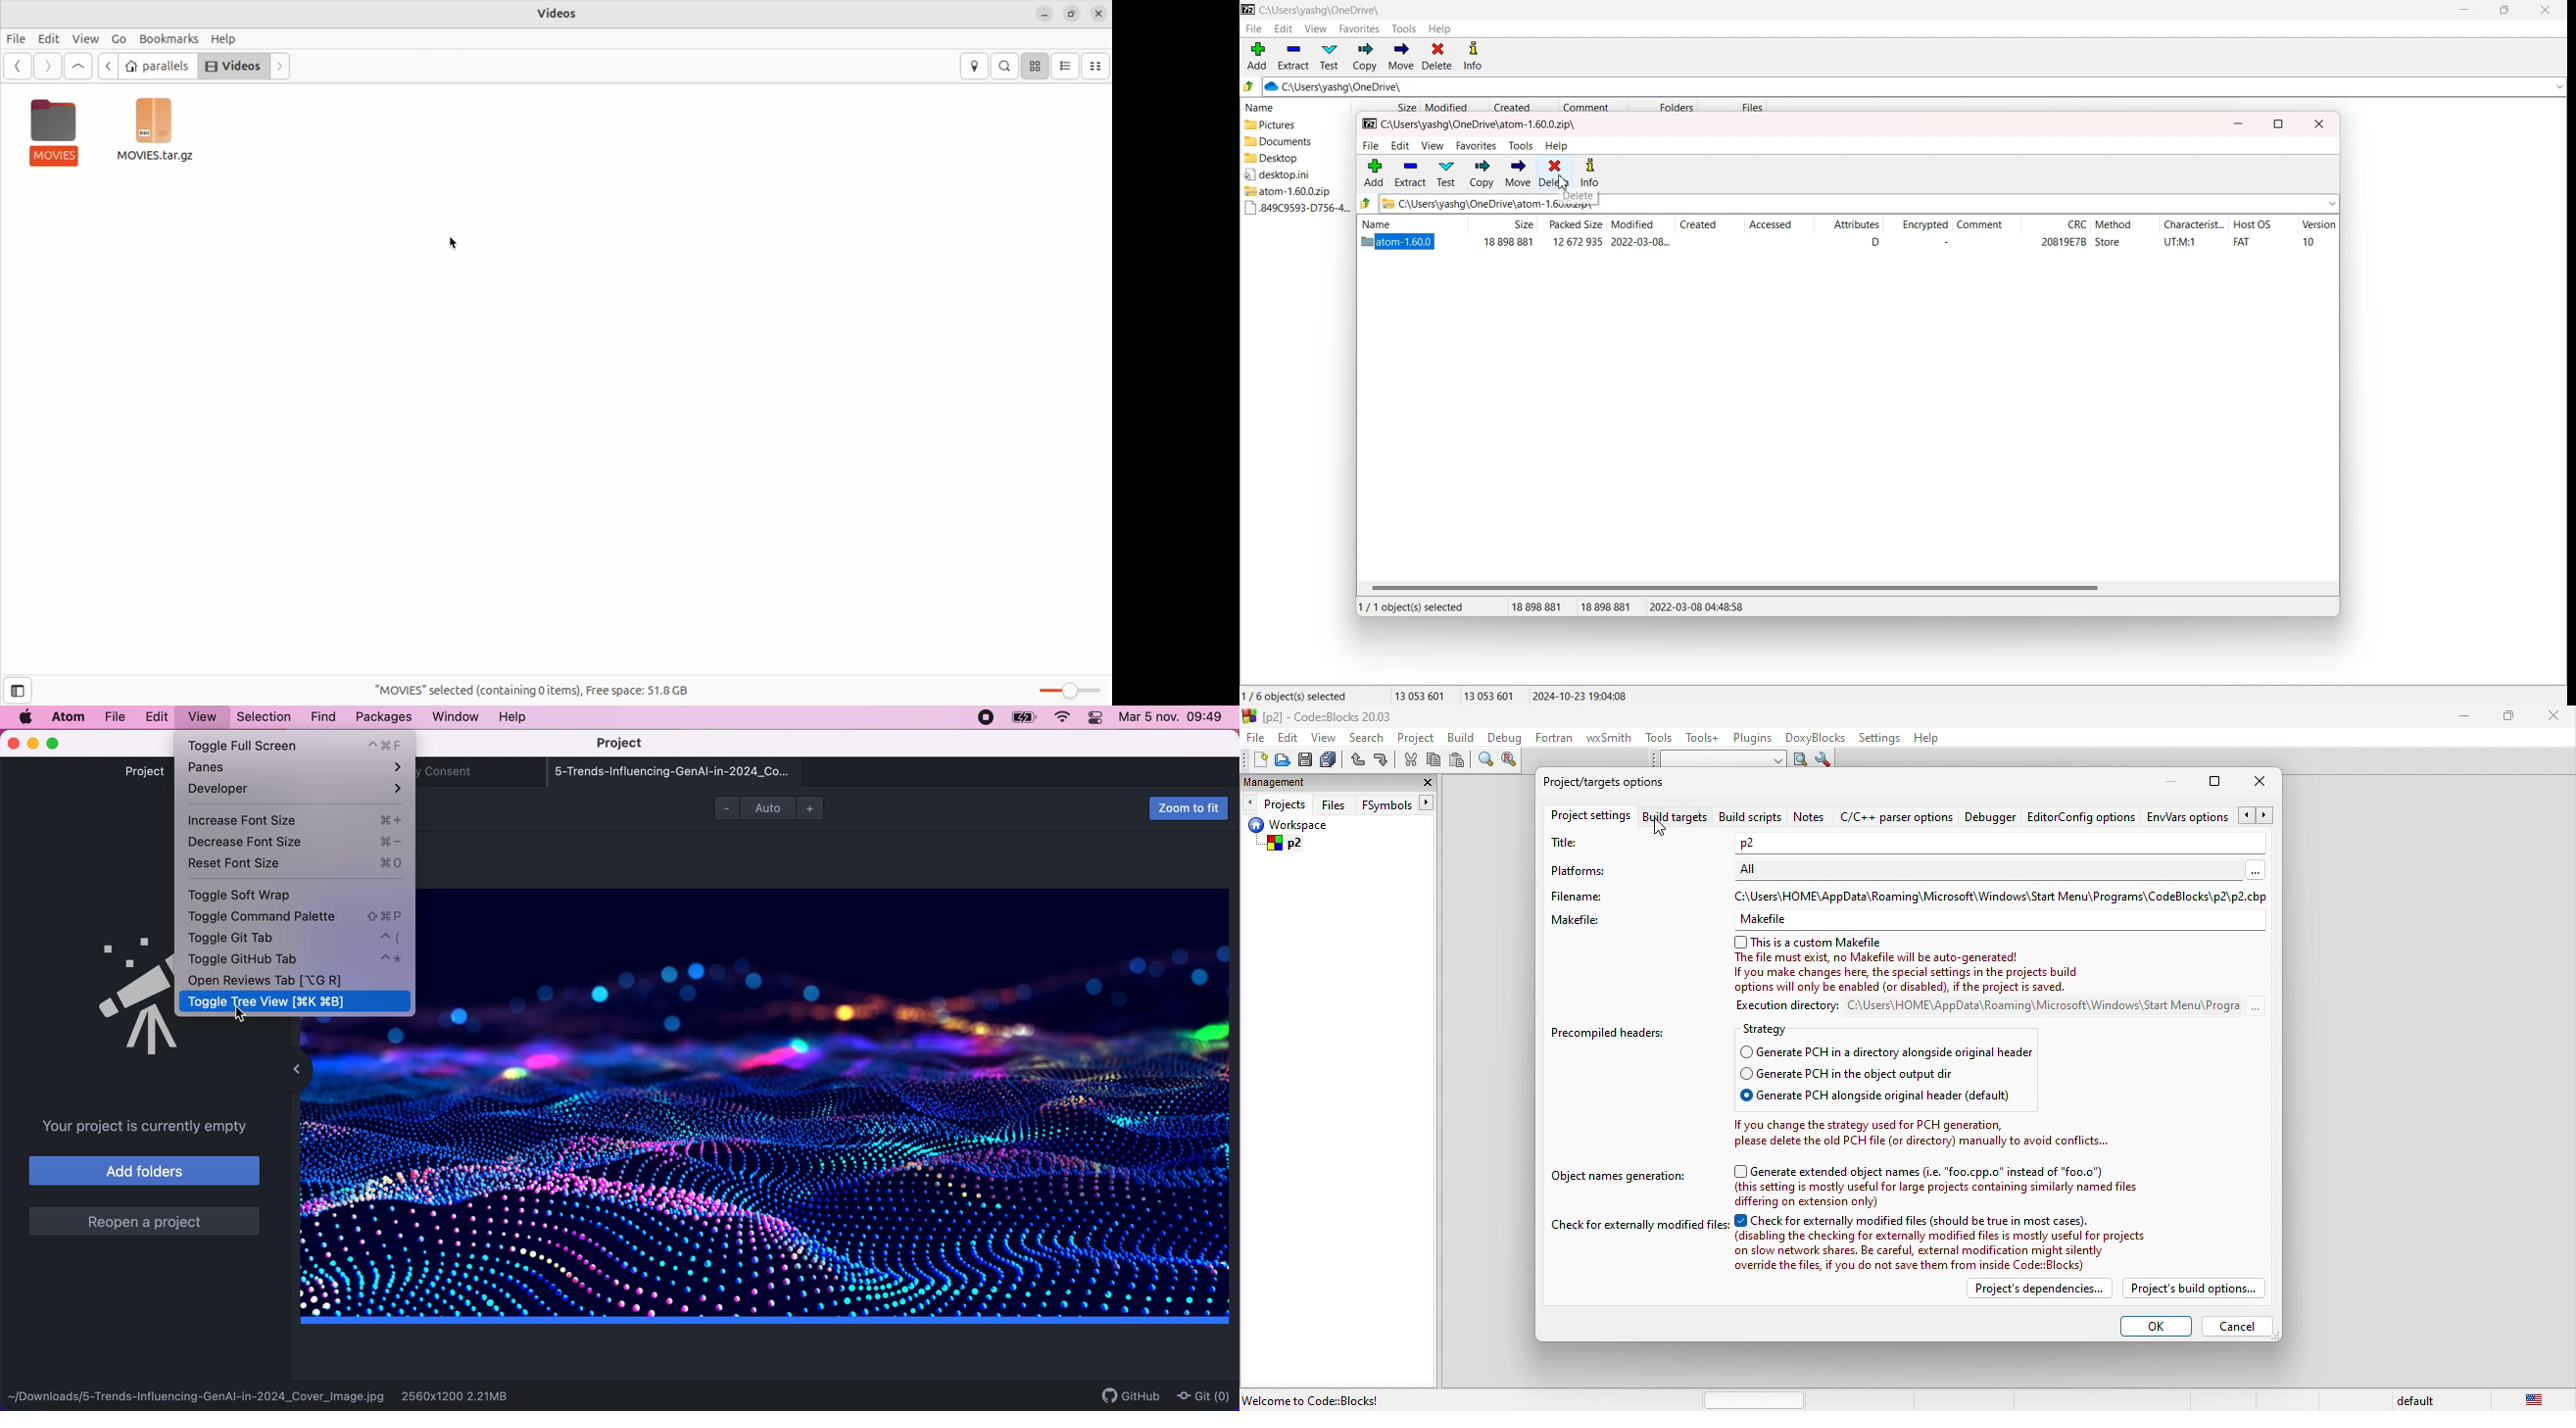 The width and height of the screenshot is (2576, 1428). Describe the element at coordinates (2332, 203) in the screenshot. I see `expand` at that location.